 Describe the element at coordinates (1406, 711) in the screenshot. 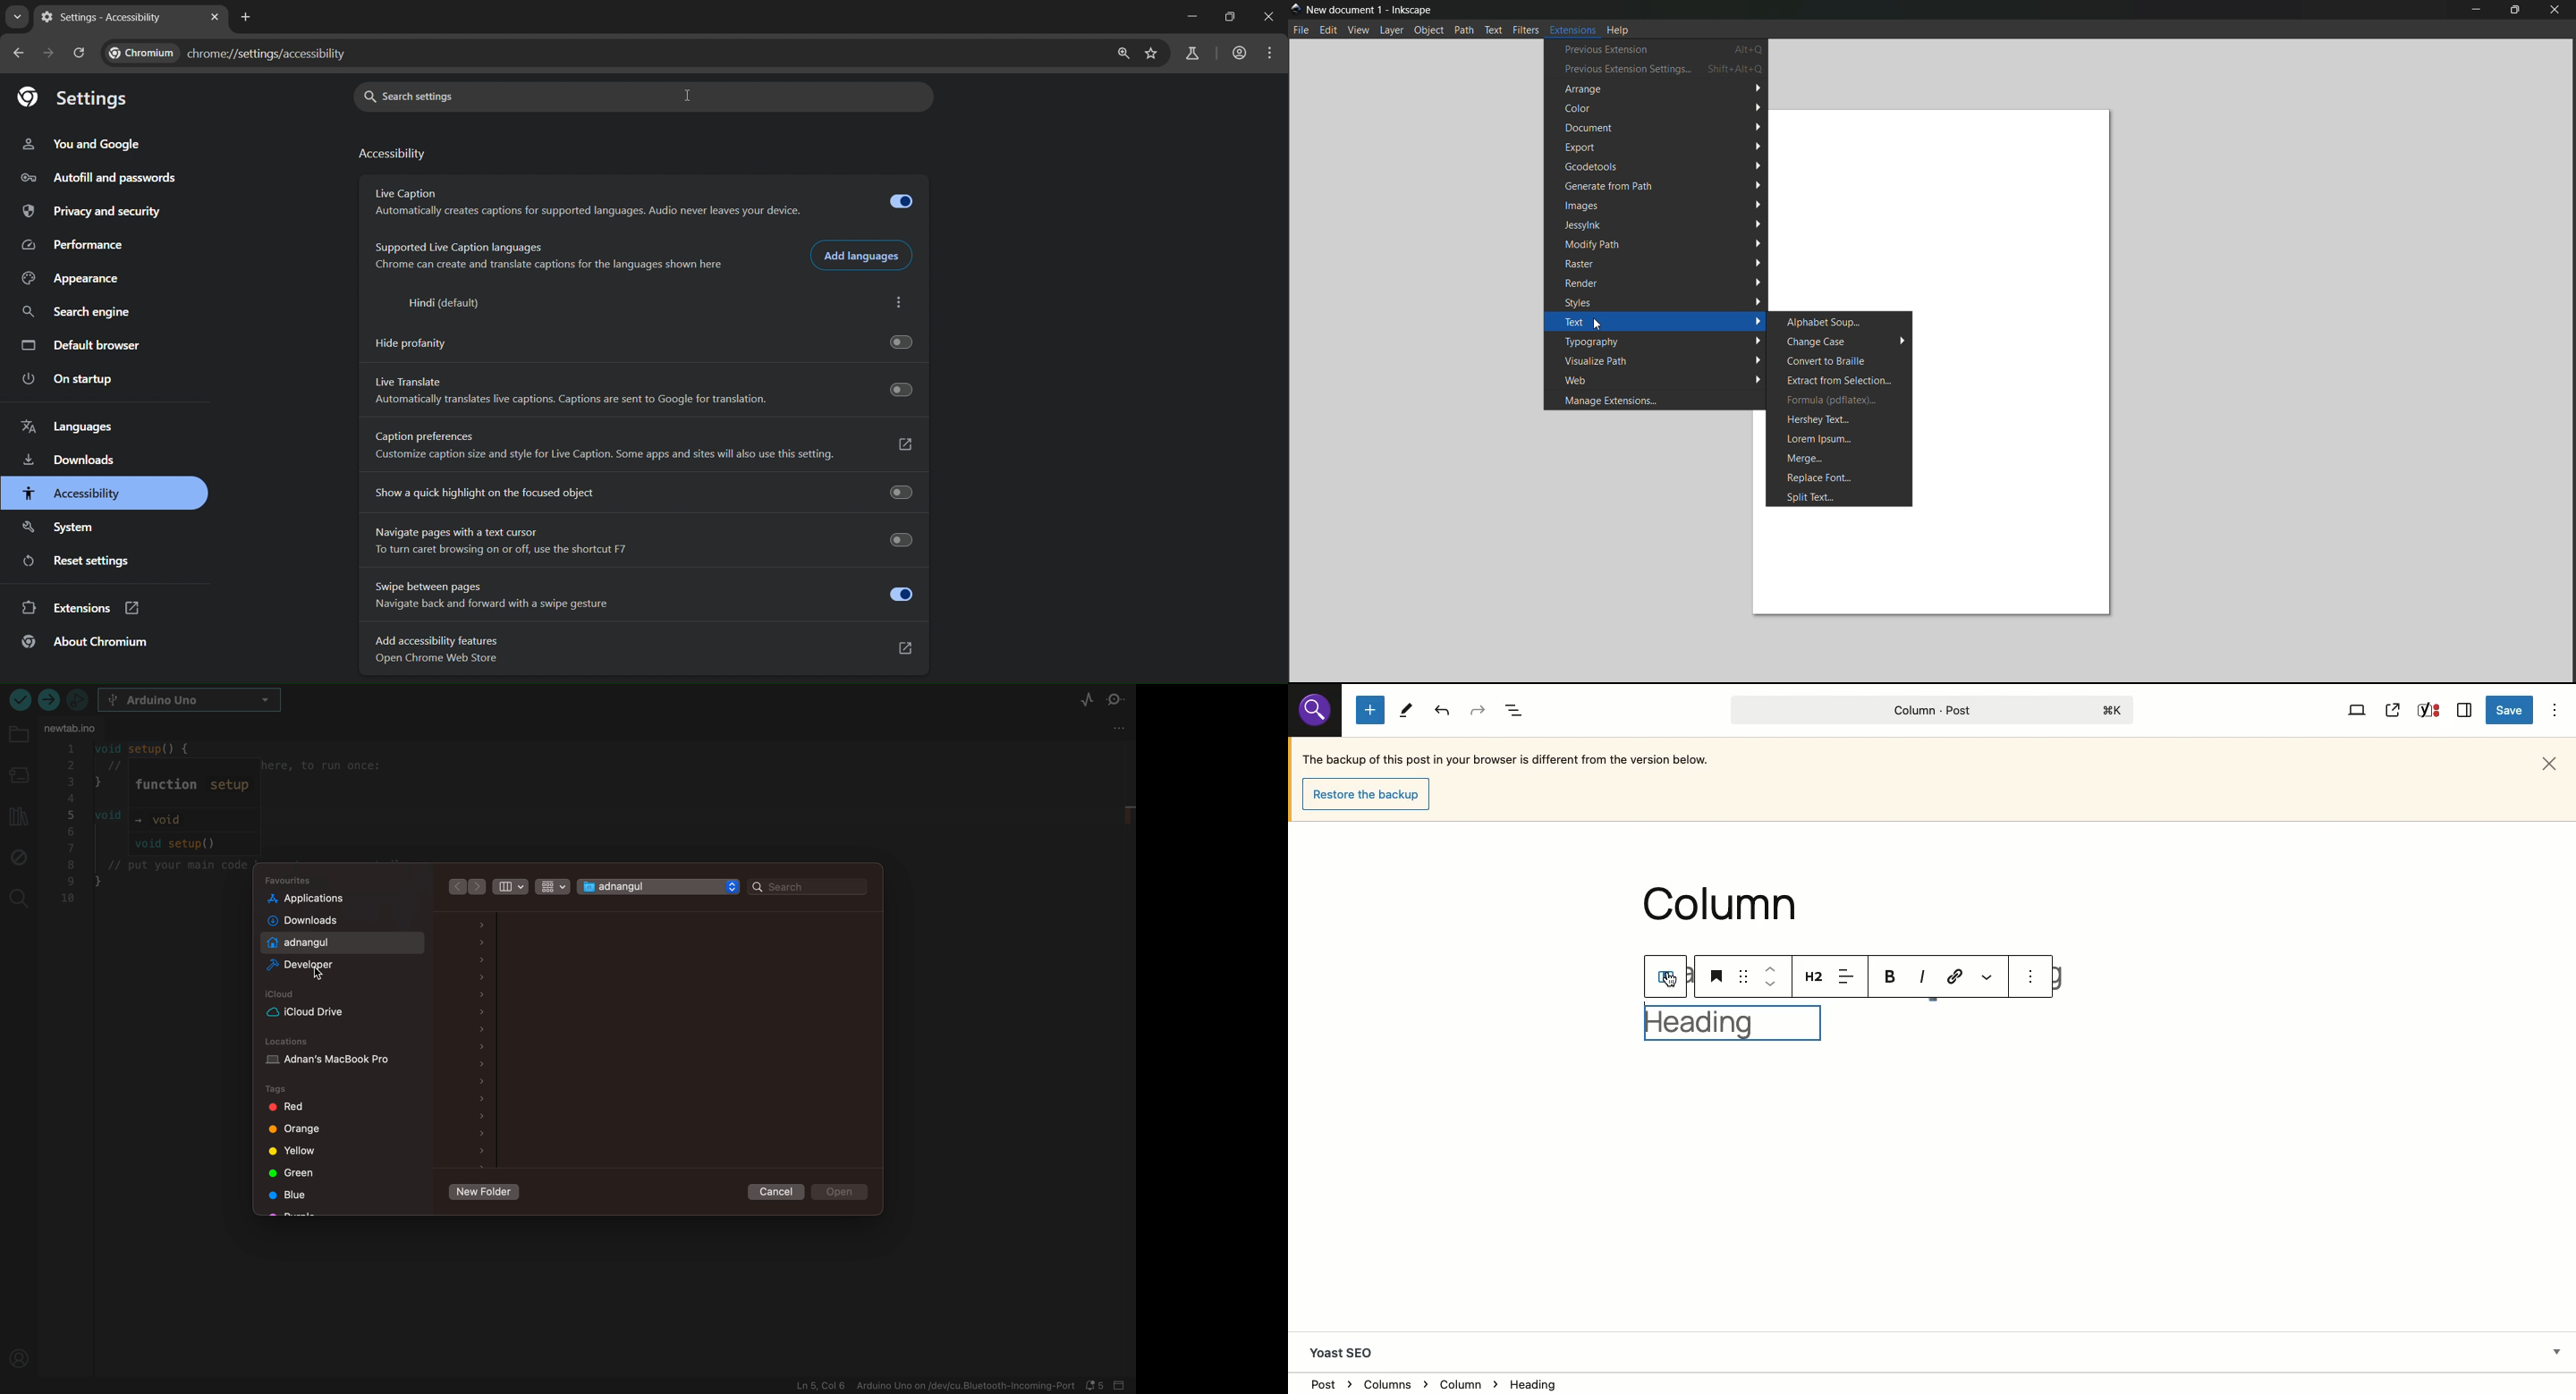

I see `Tools` at that location.